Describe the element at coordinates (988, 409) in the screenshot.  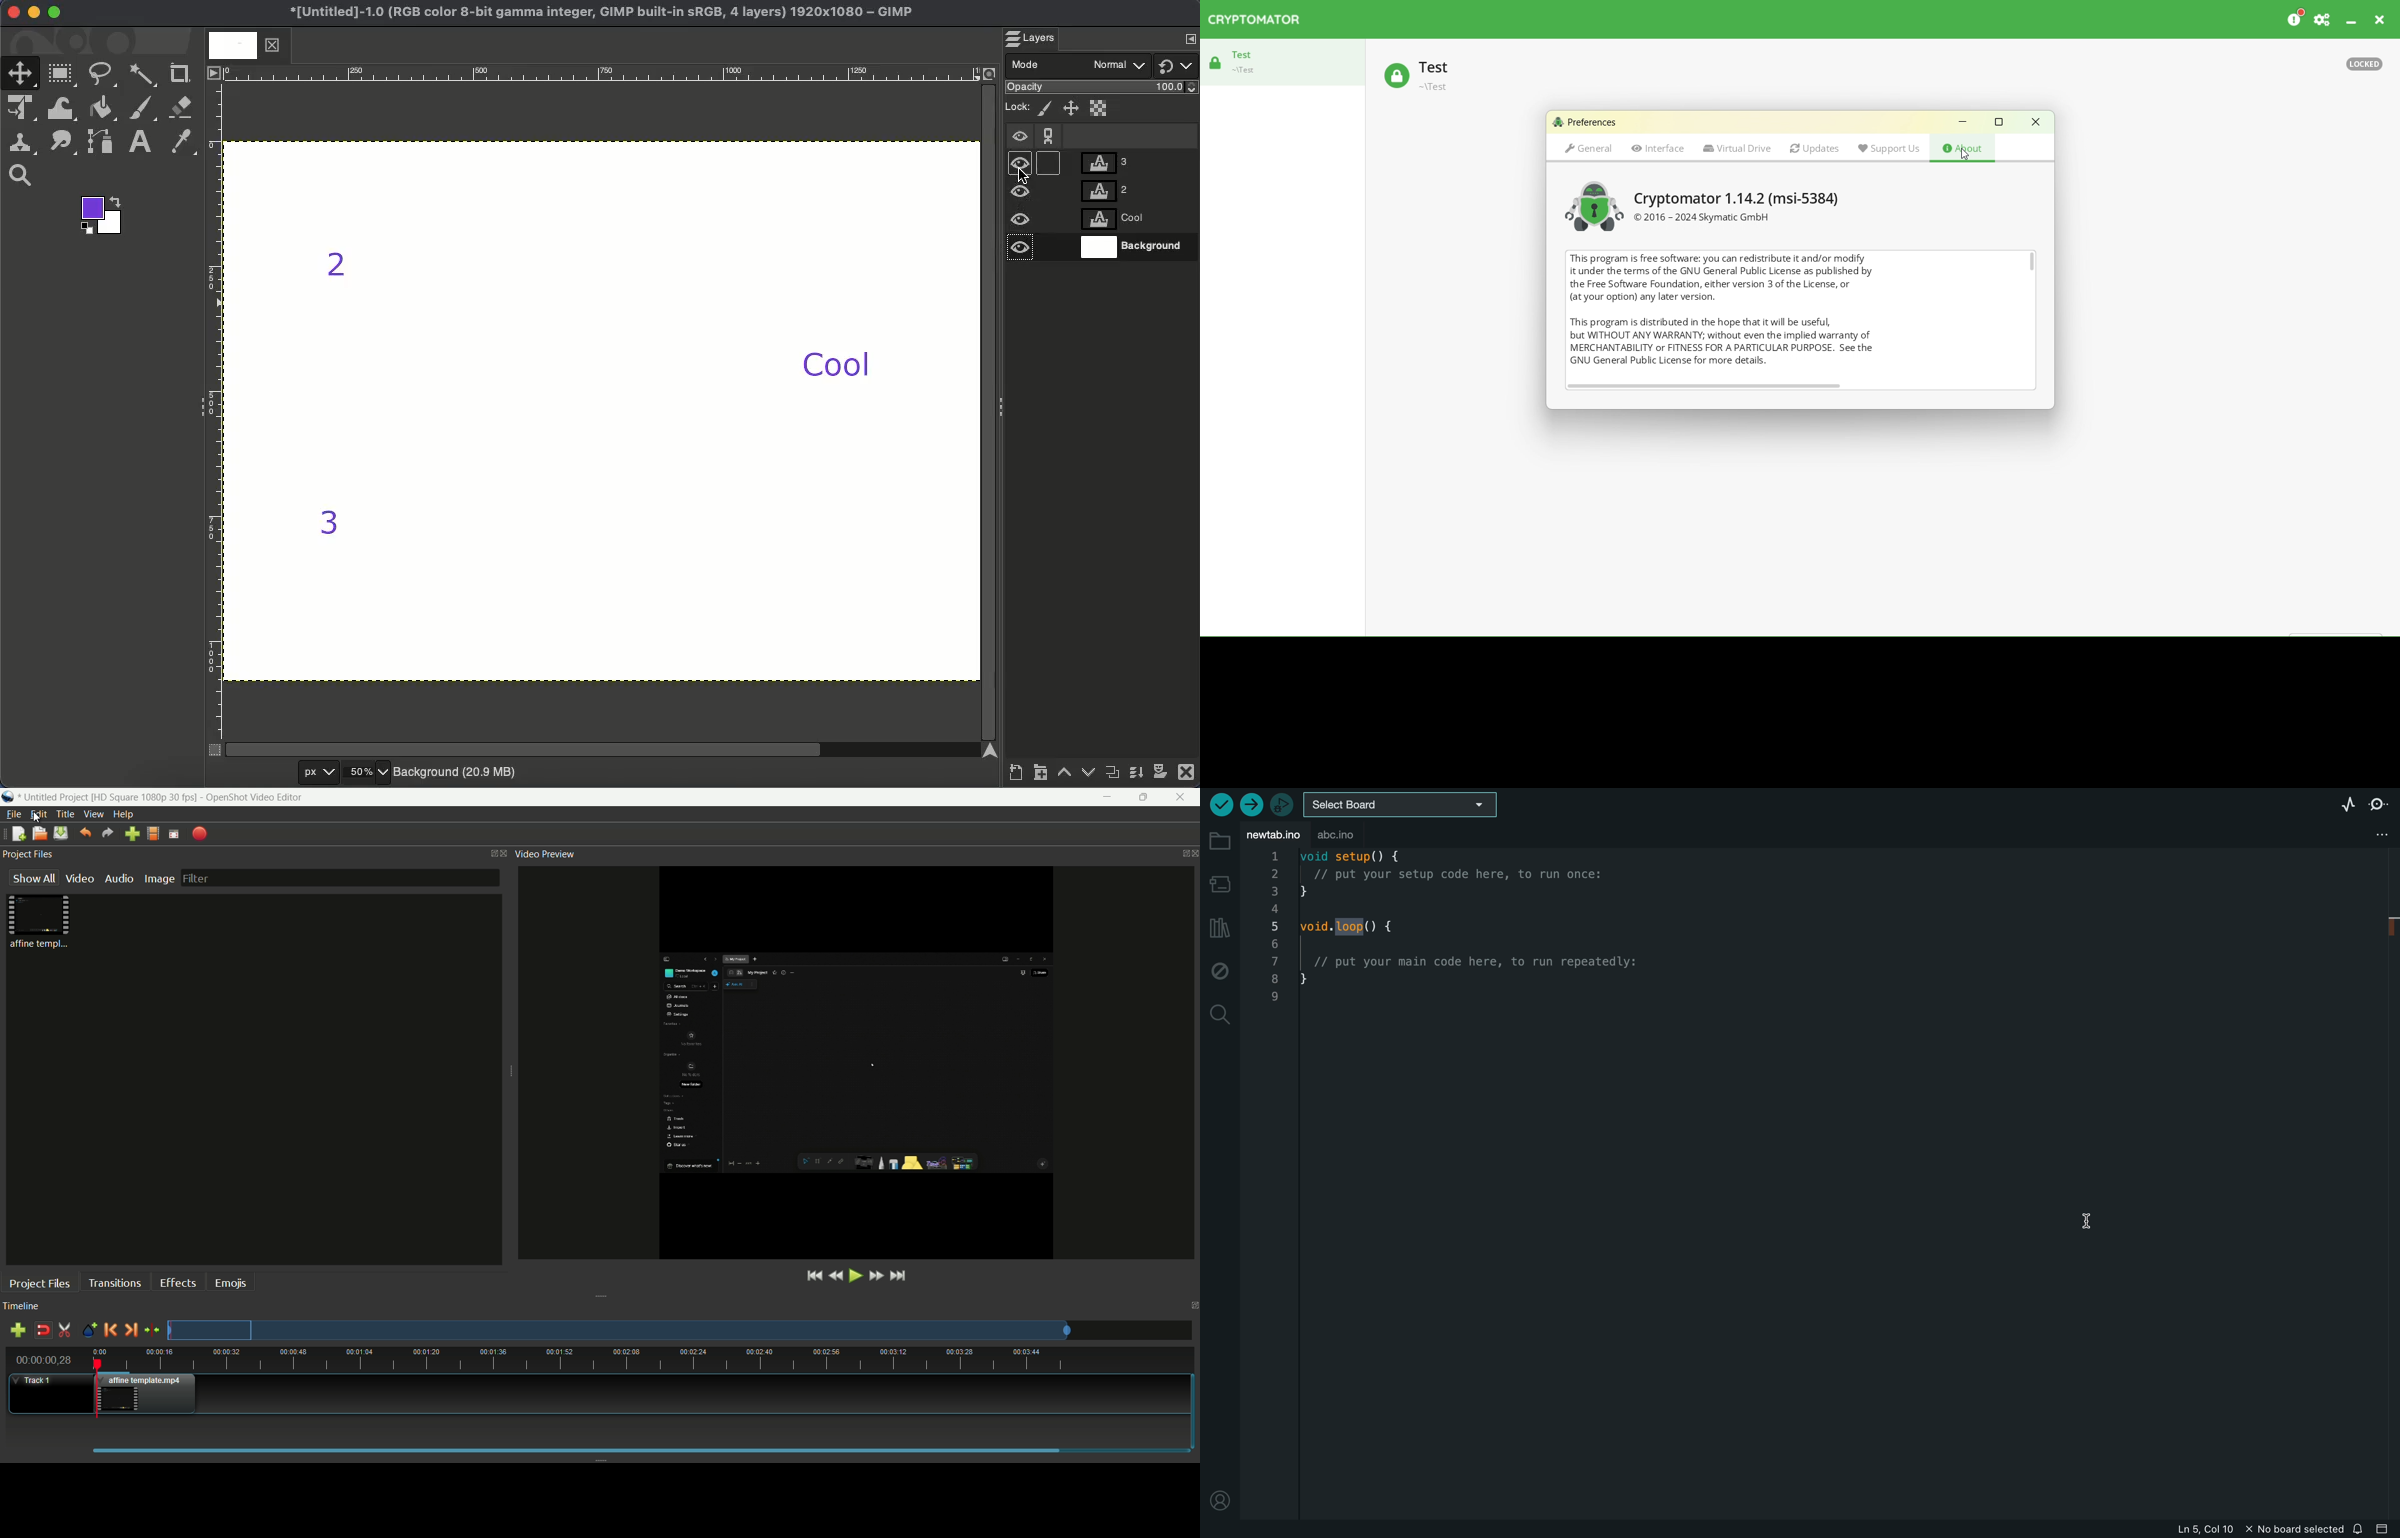
I see `Scroll` at that location.